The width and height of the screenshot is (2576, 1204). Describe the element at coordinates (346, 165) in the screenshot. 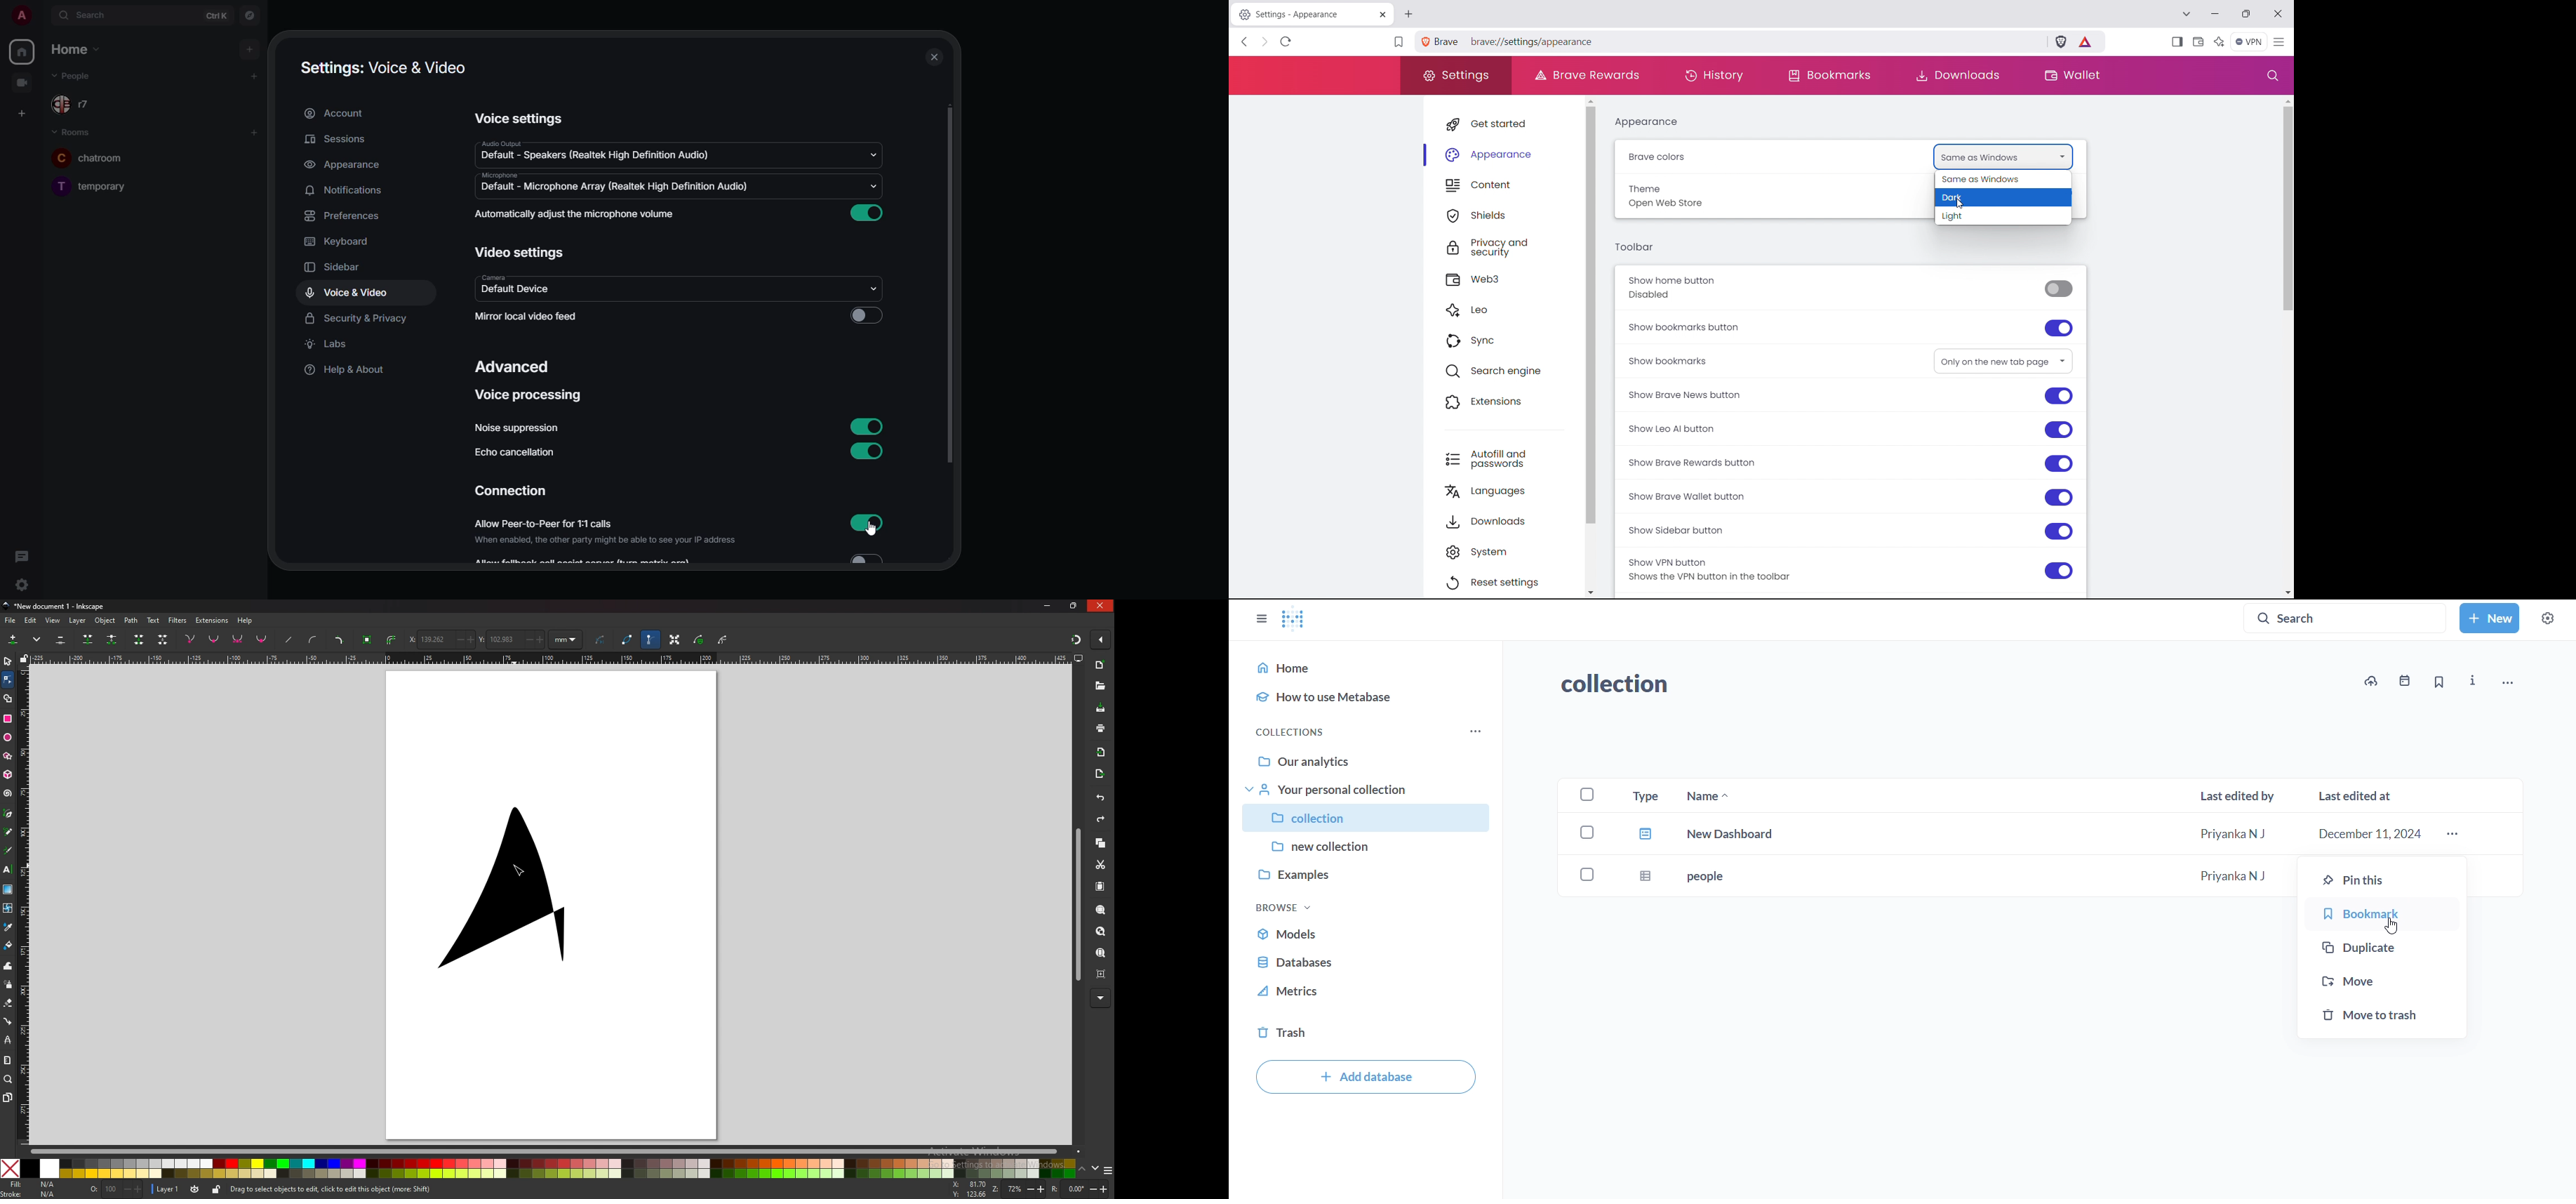

I see `appearance` at that location.